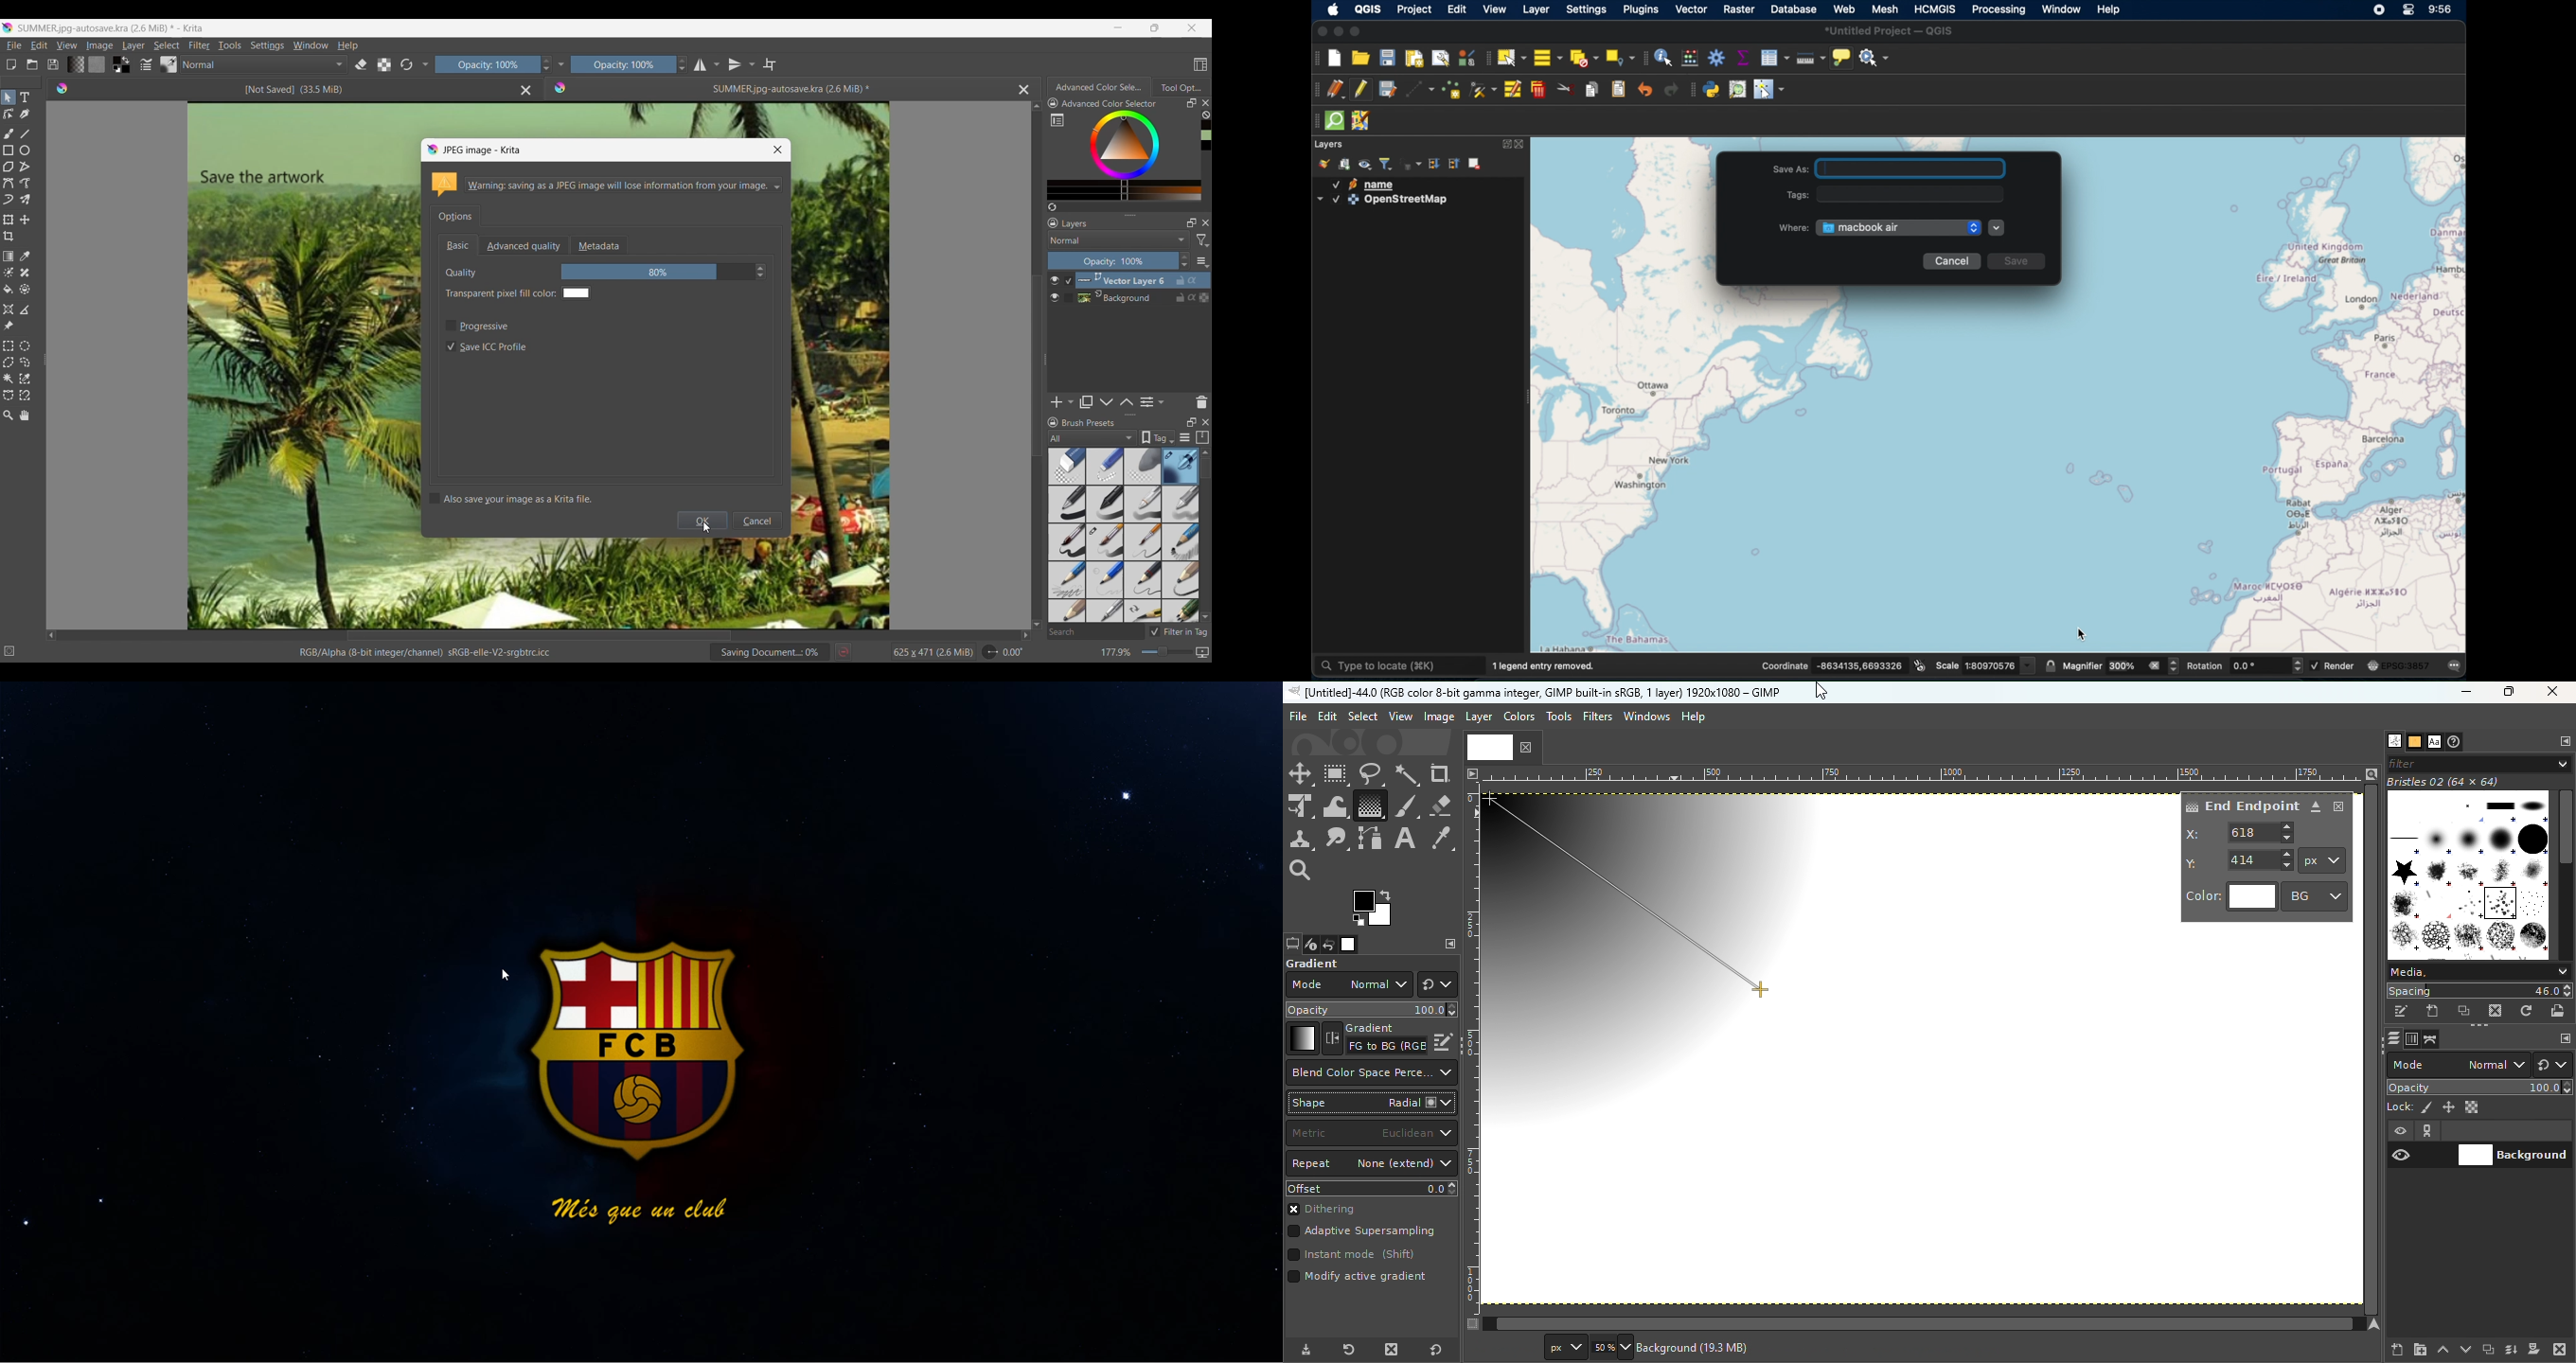  I want to click on Layer, so click(1478, 717).